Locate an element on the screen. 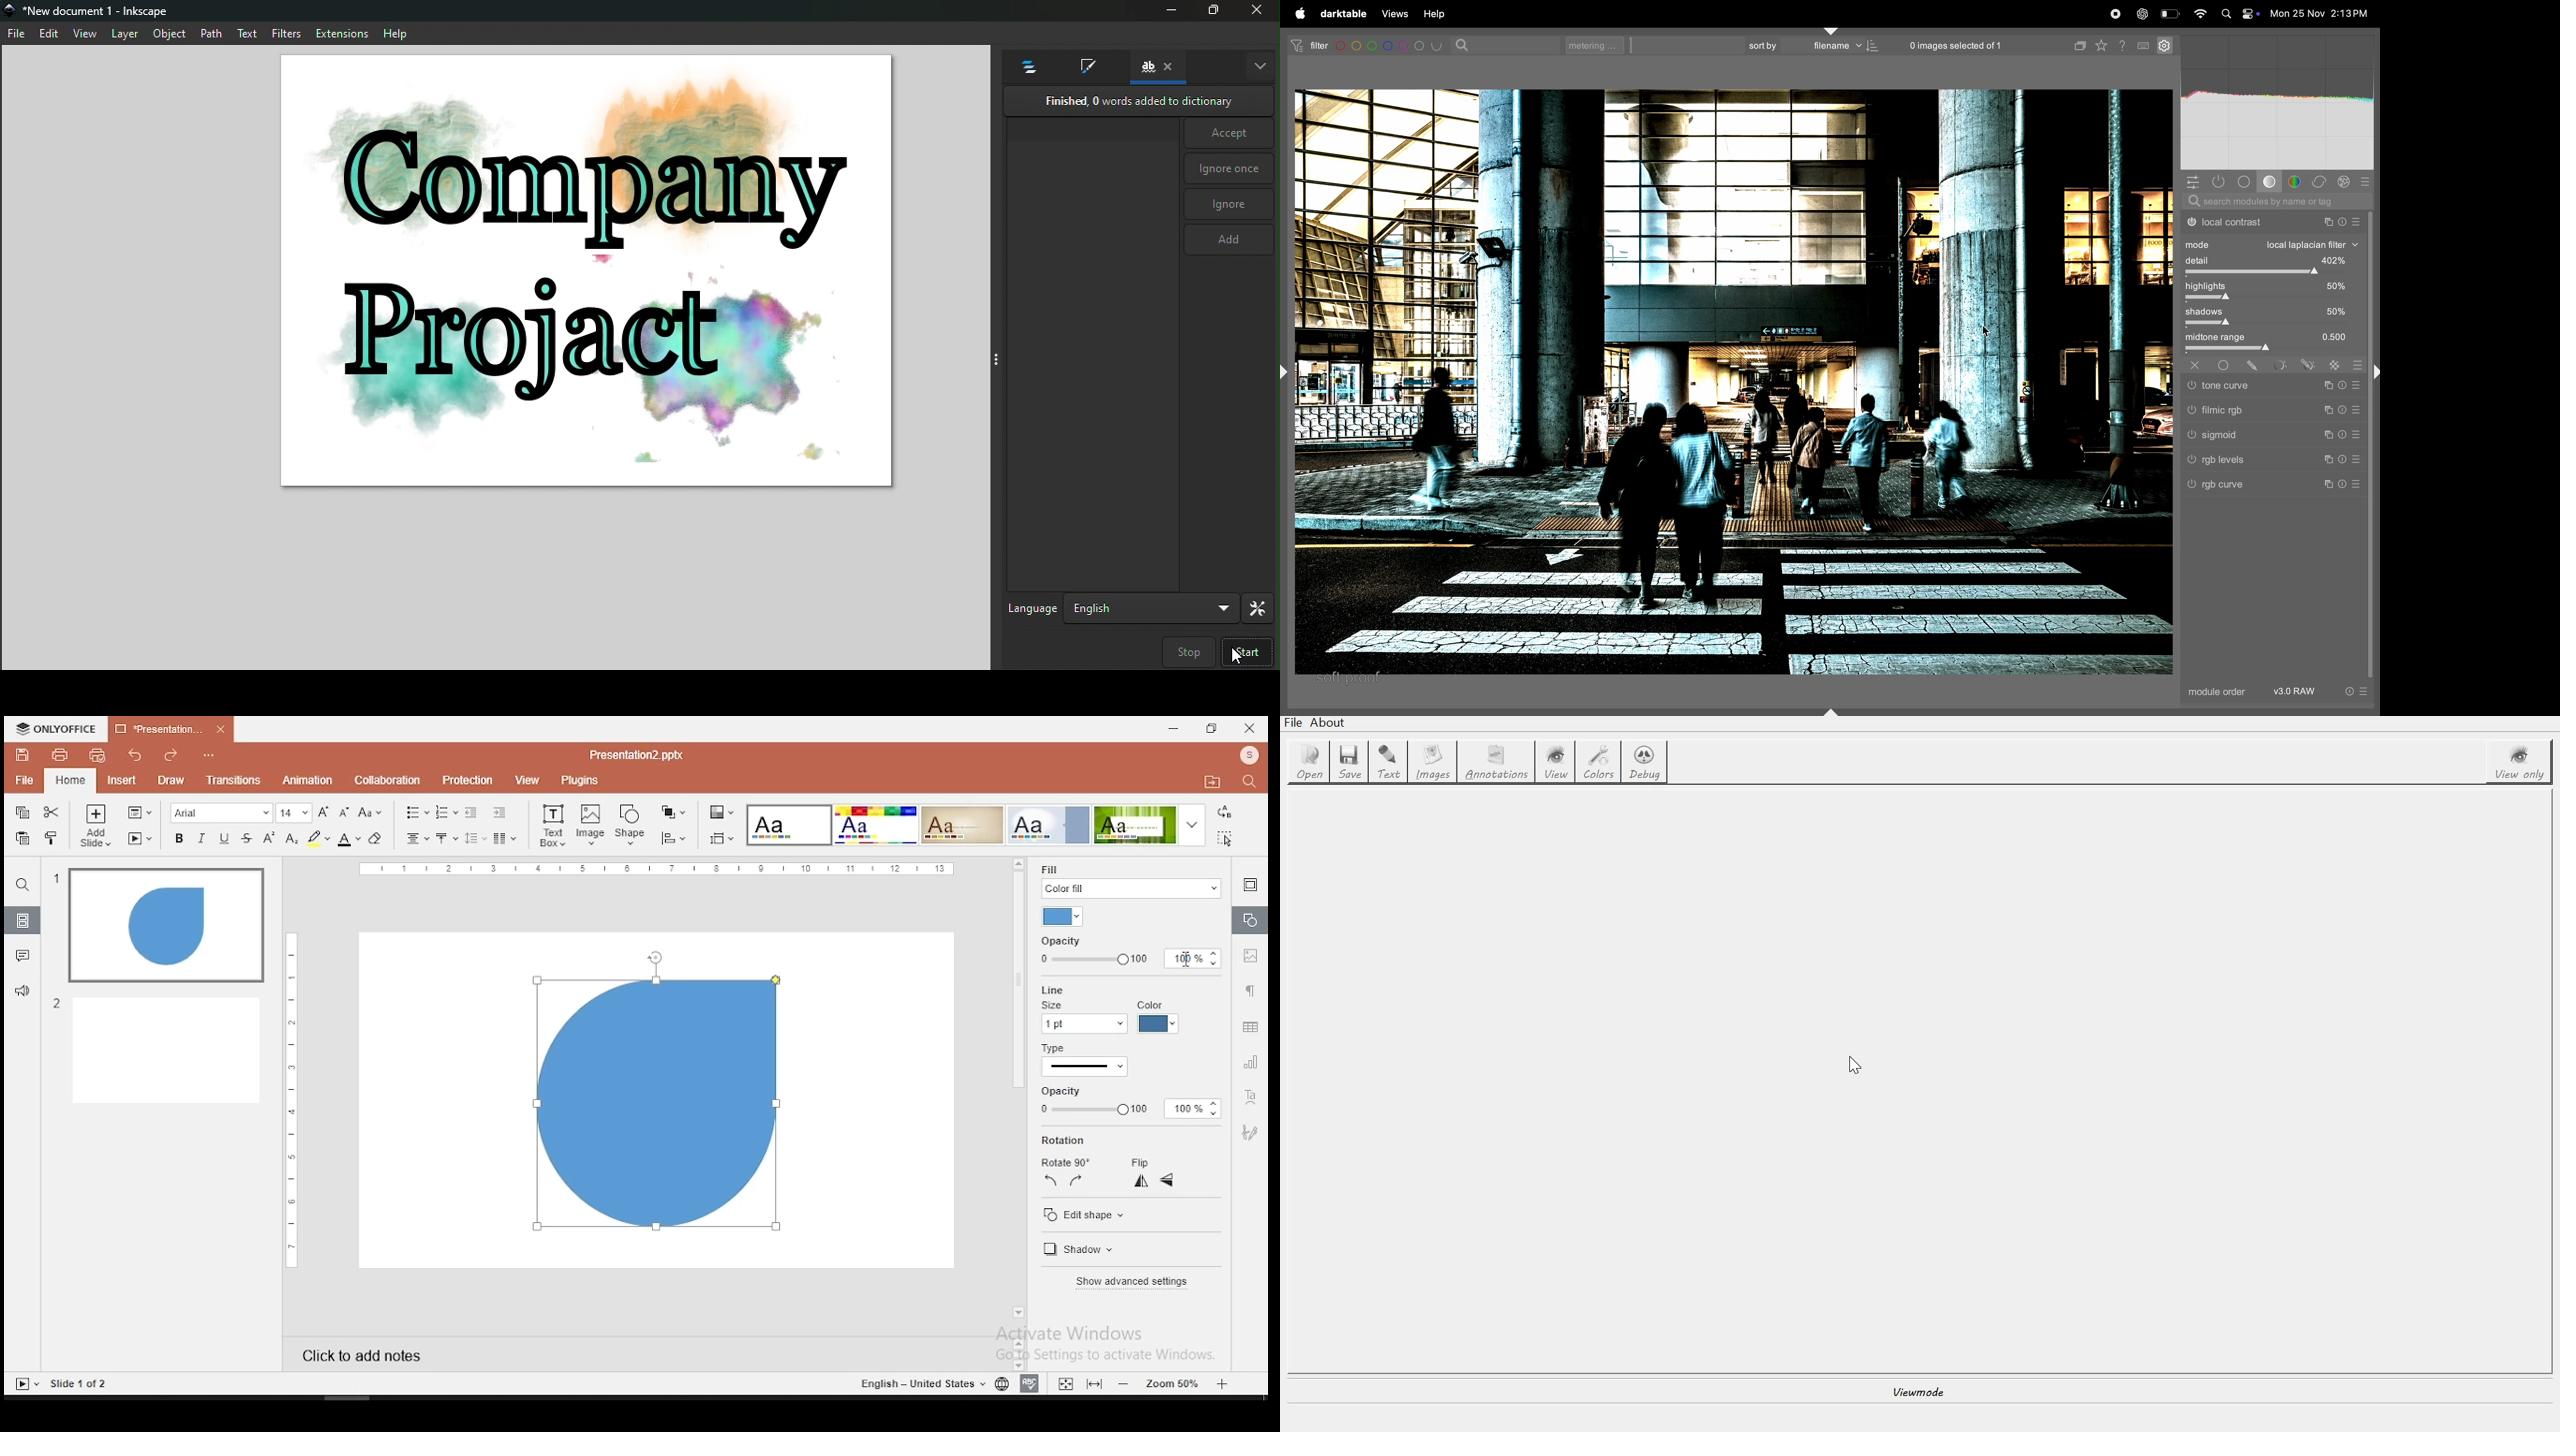  file is located at coordinates (24, 780).